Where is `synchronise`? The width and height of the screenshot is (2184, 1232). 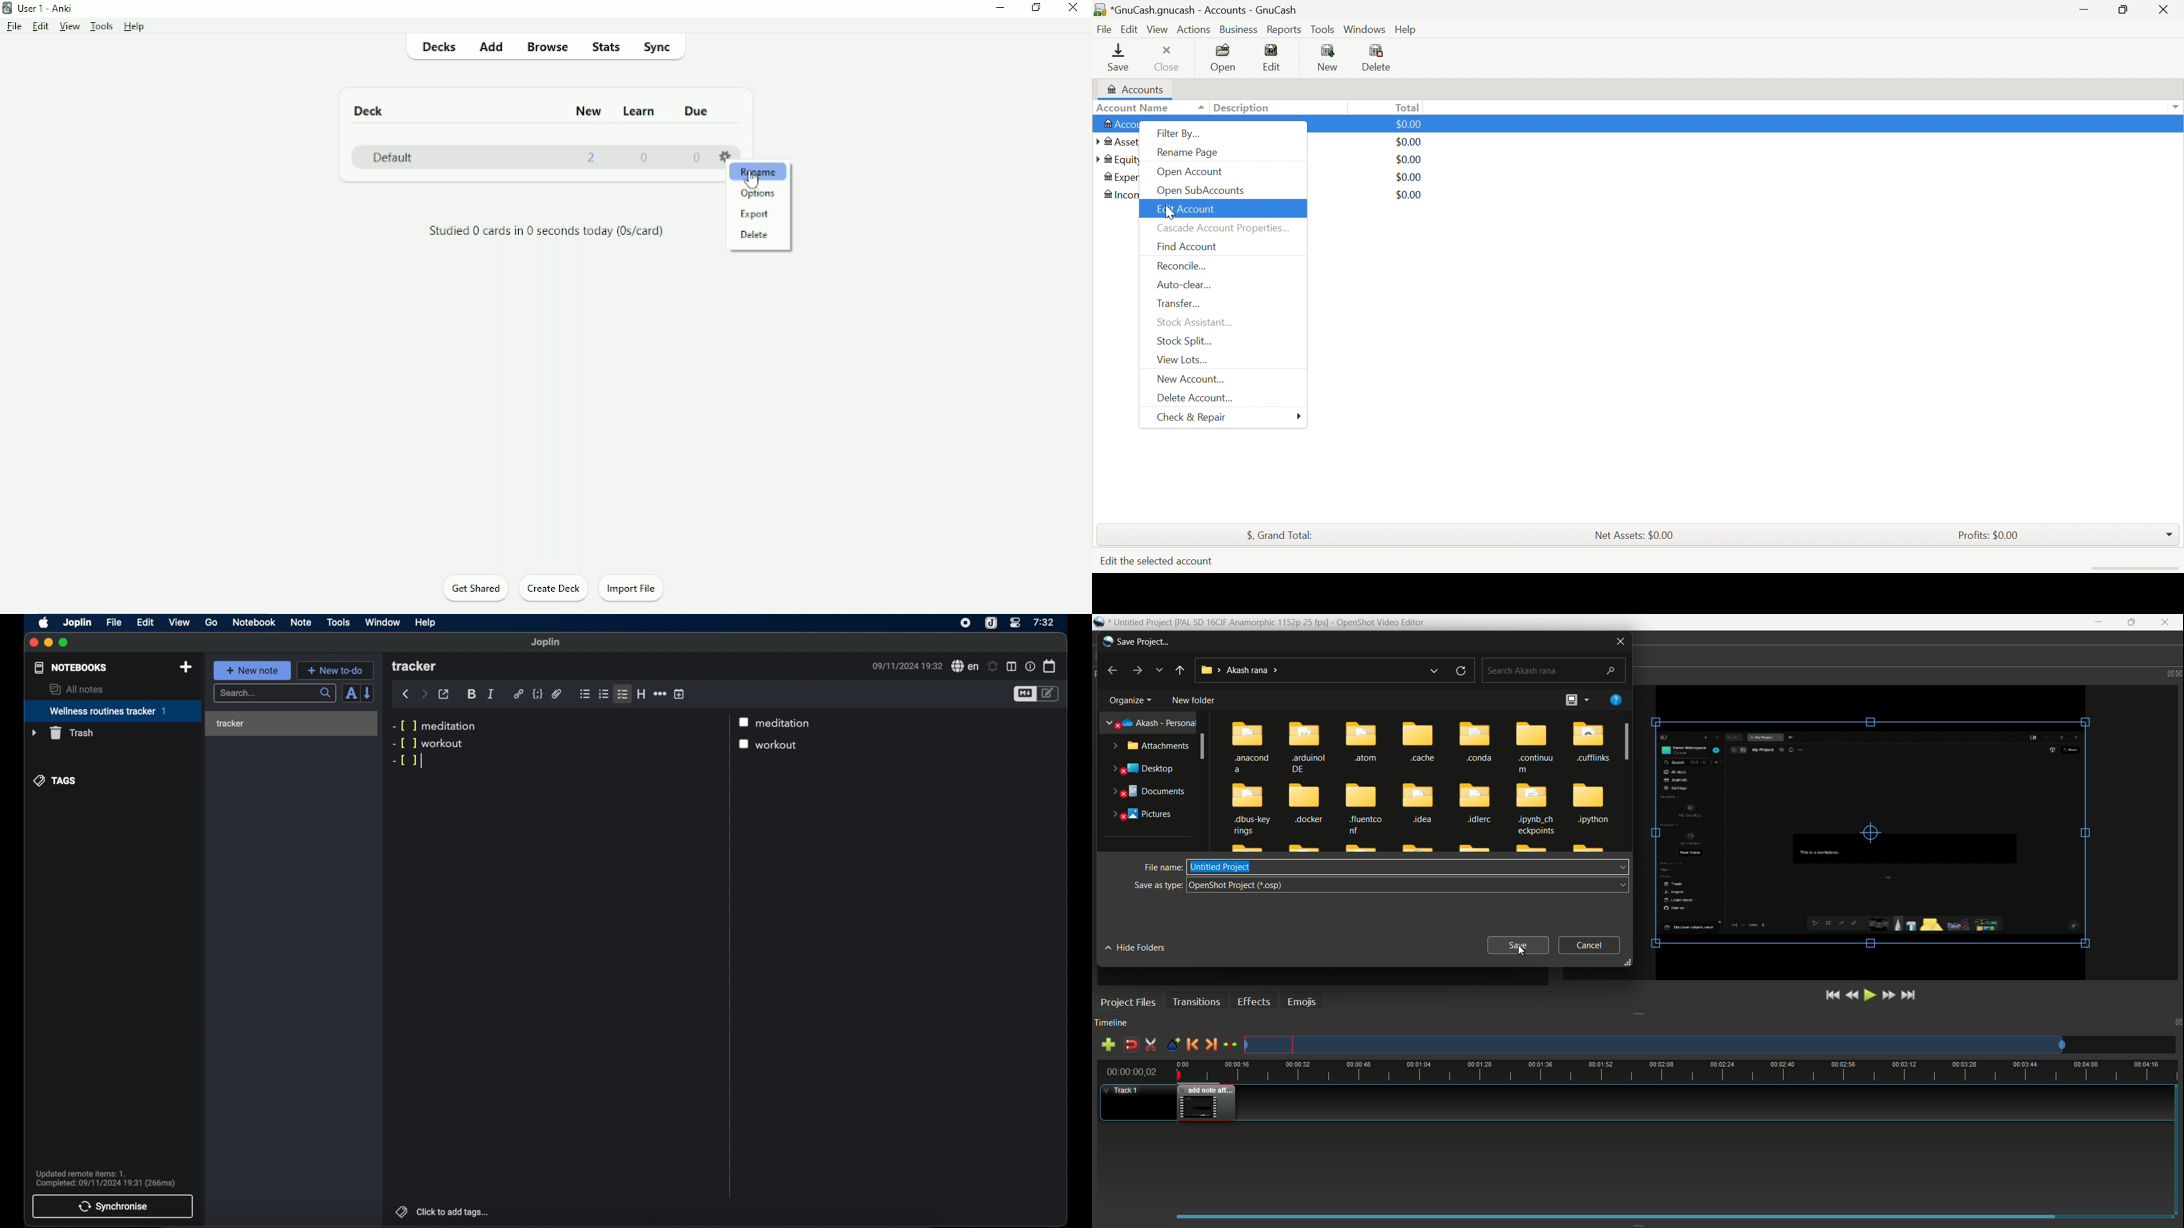
synchronise is located at coordinates (113, 1206).